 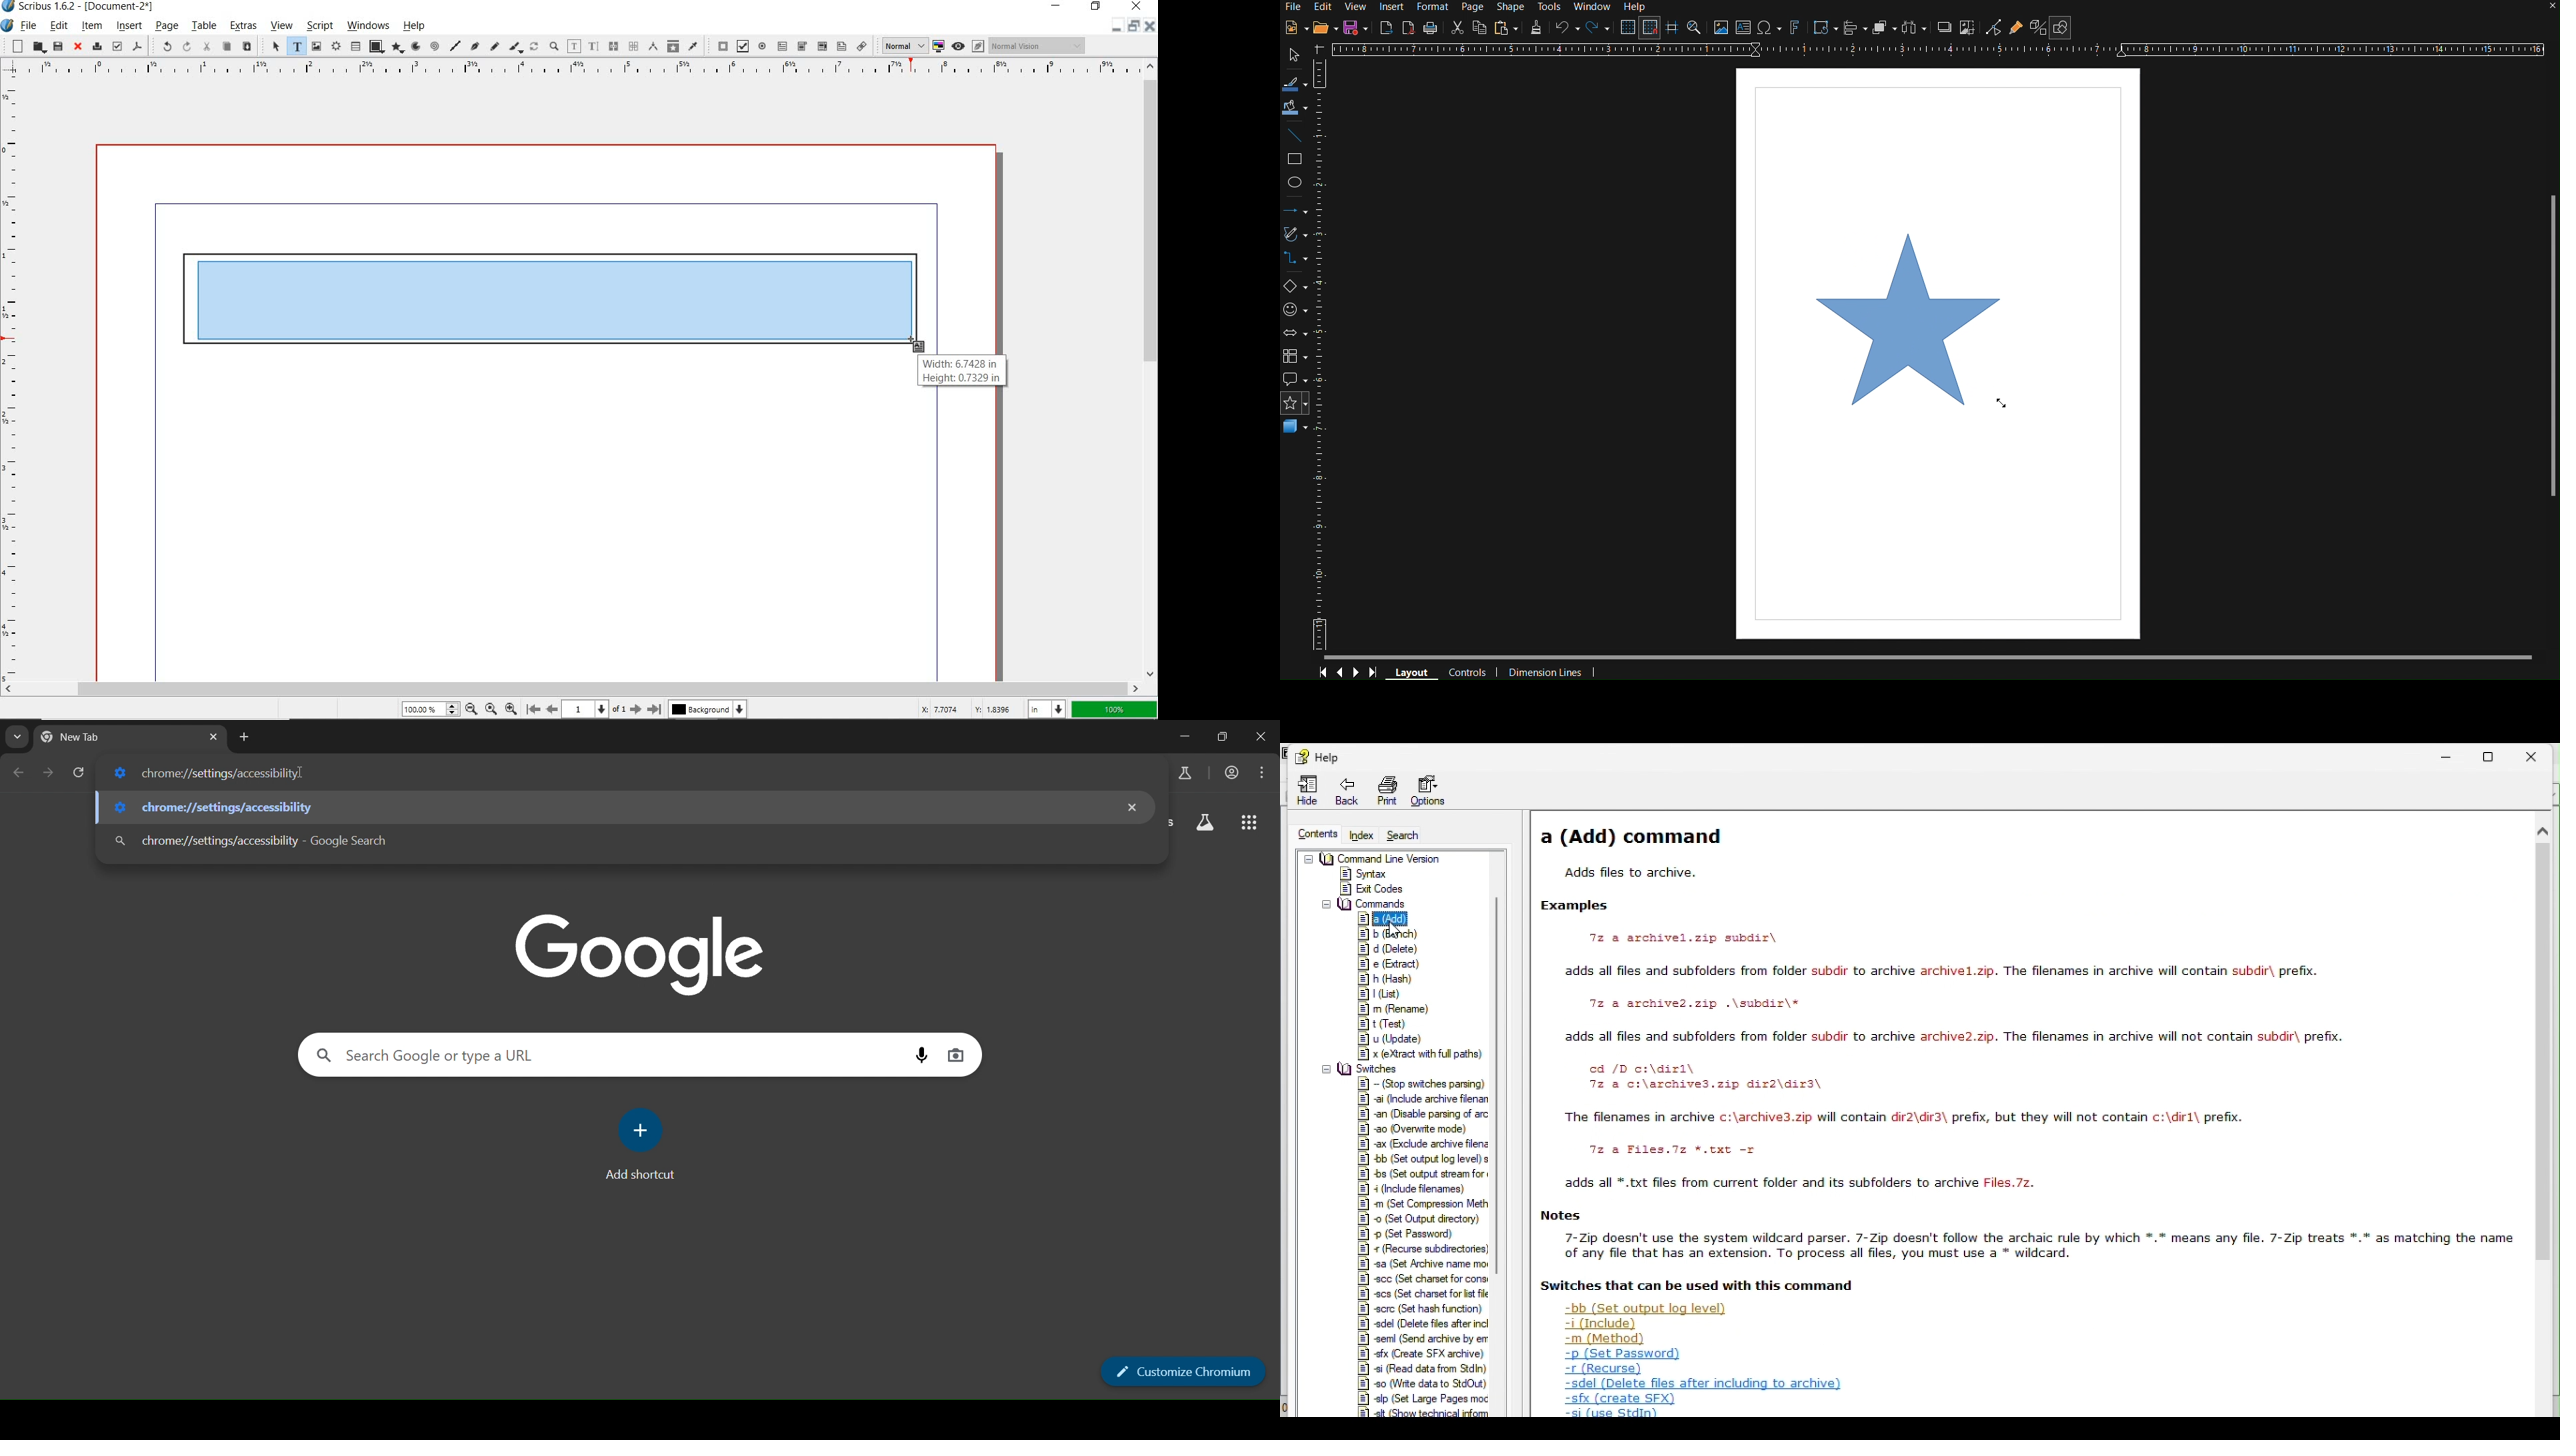 What do you see at coordinates (1297, 214) in the screenshot?
I see `Arrows` at bounding box center [1297, 214].